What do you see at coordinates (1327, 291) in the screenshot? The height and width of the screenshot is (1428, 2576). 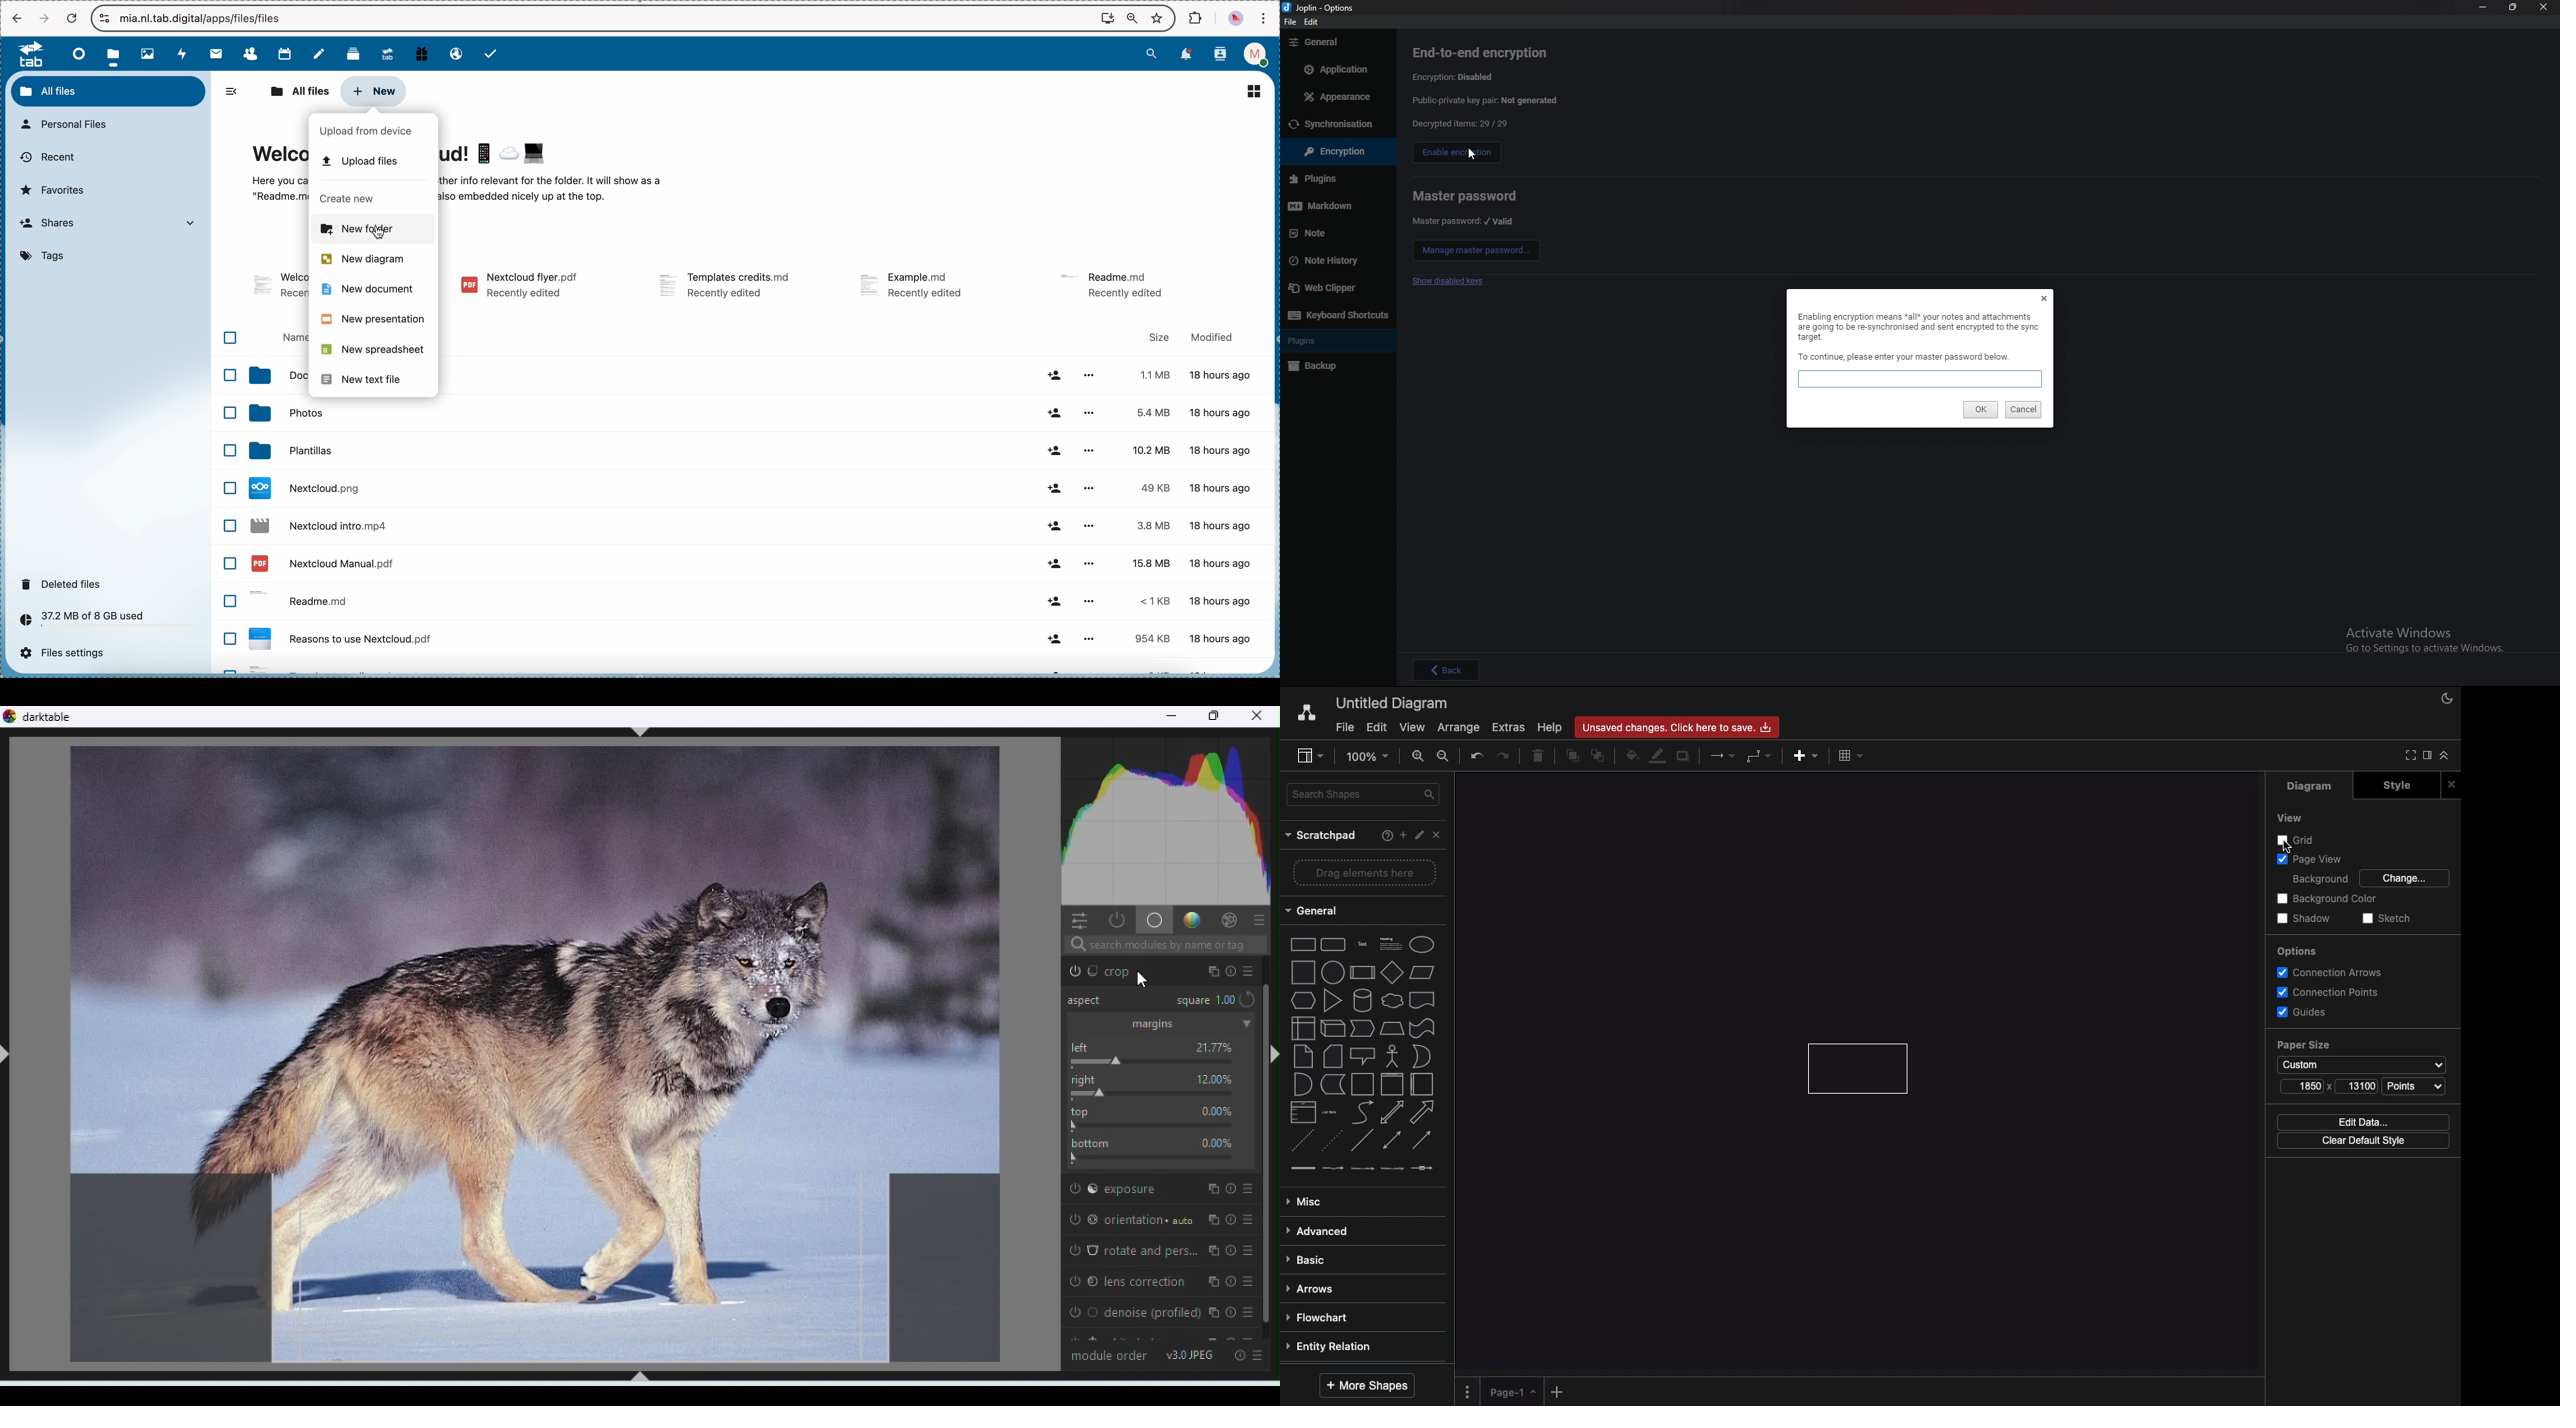 I see `` at bounding box center [1327, 291].